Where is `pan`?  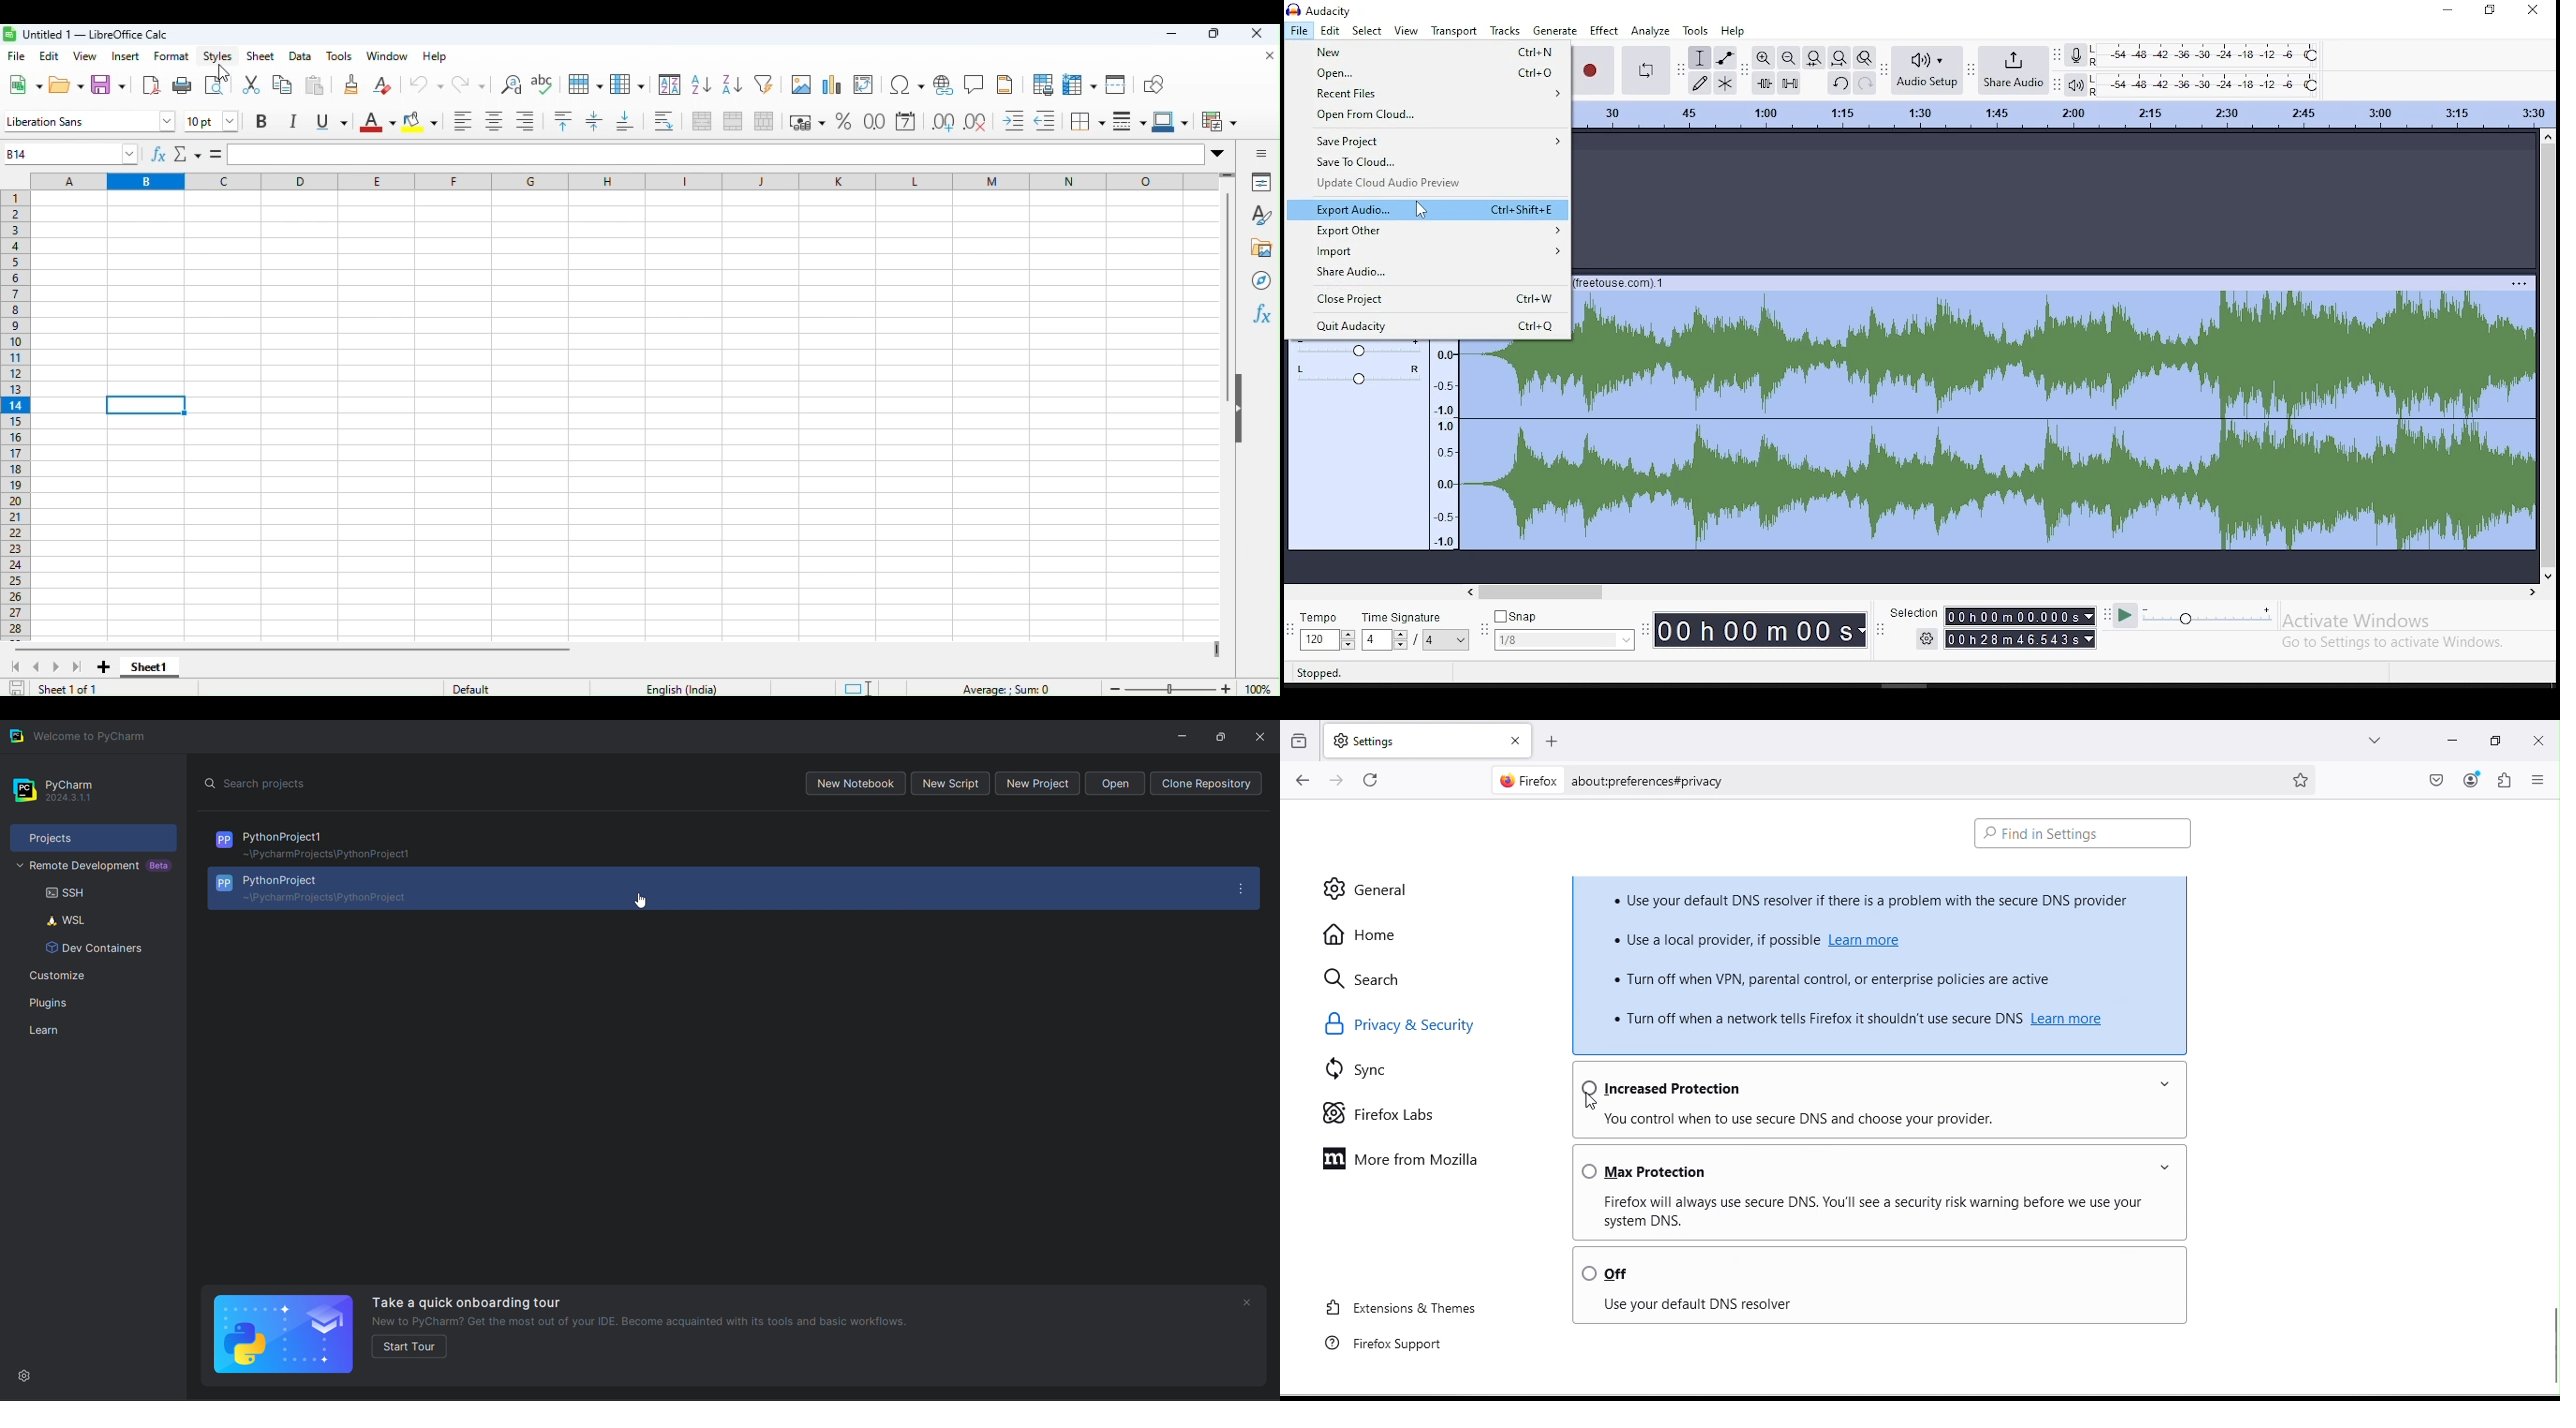 pan is located at coordinates (1357, 376).